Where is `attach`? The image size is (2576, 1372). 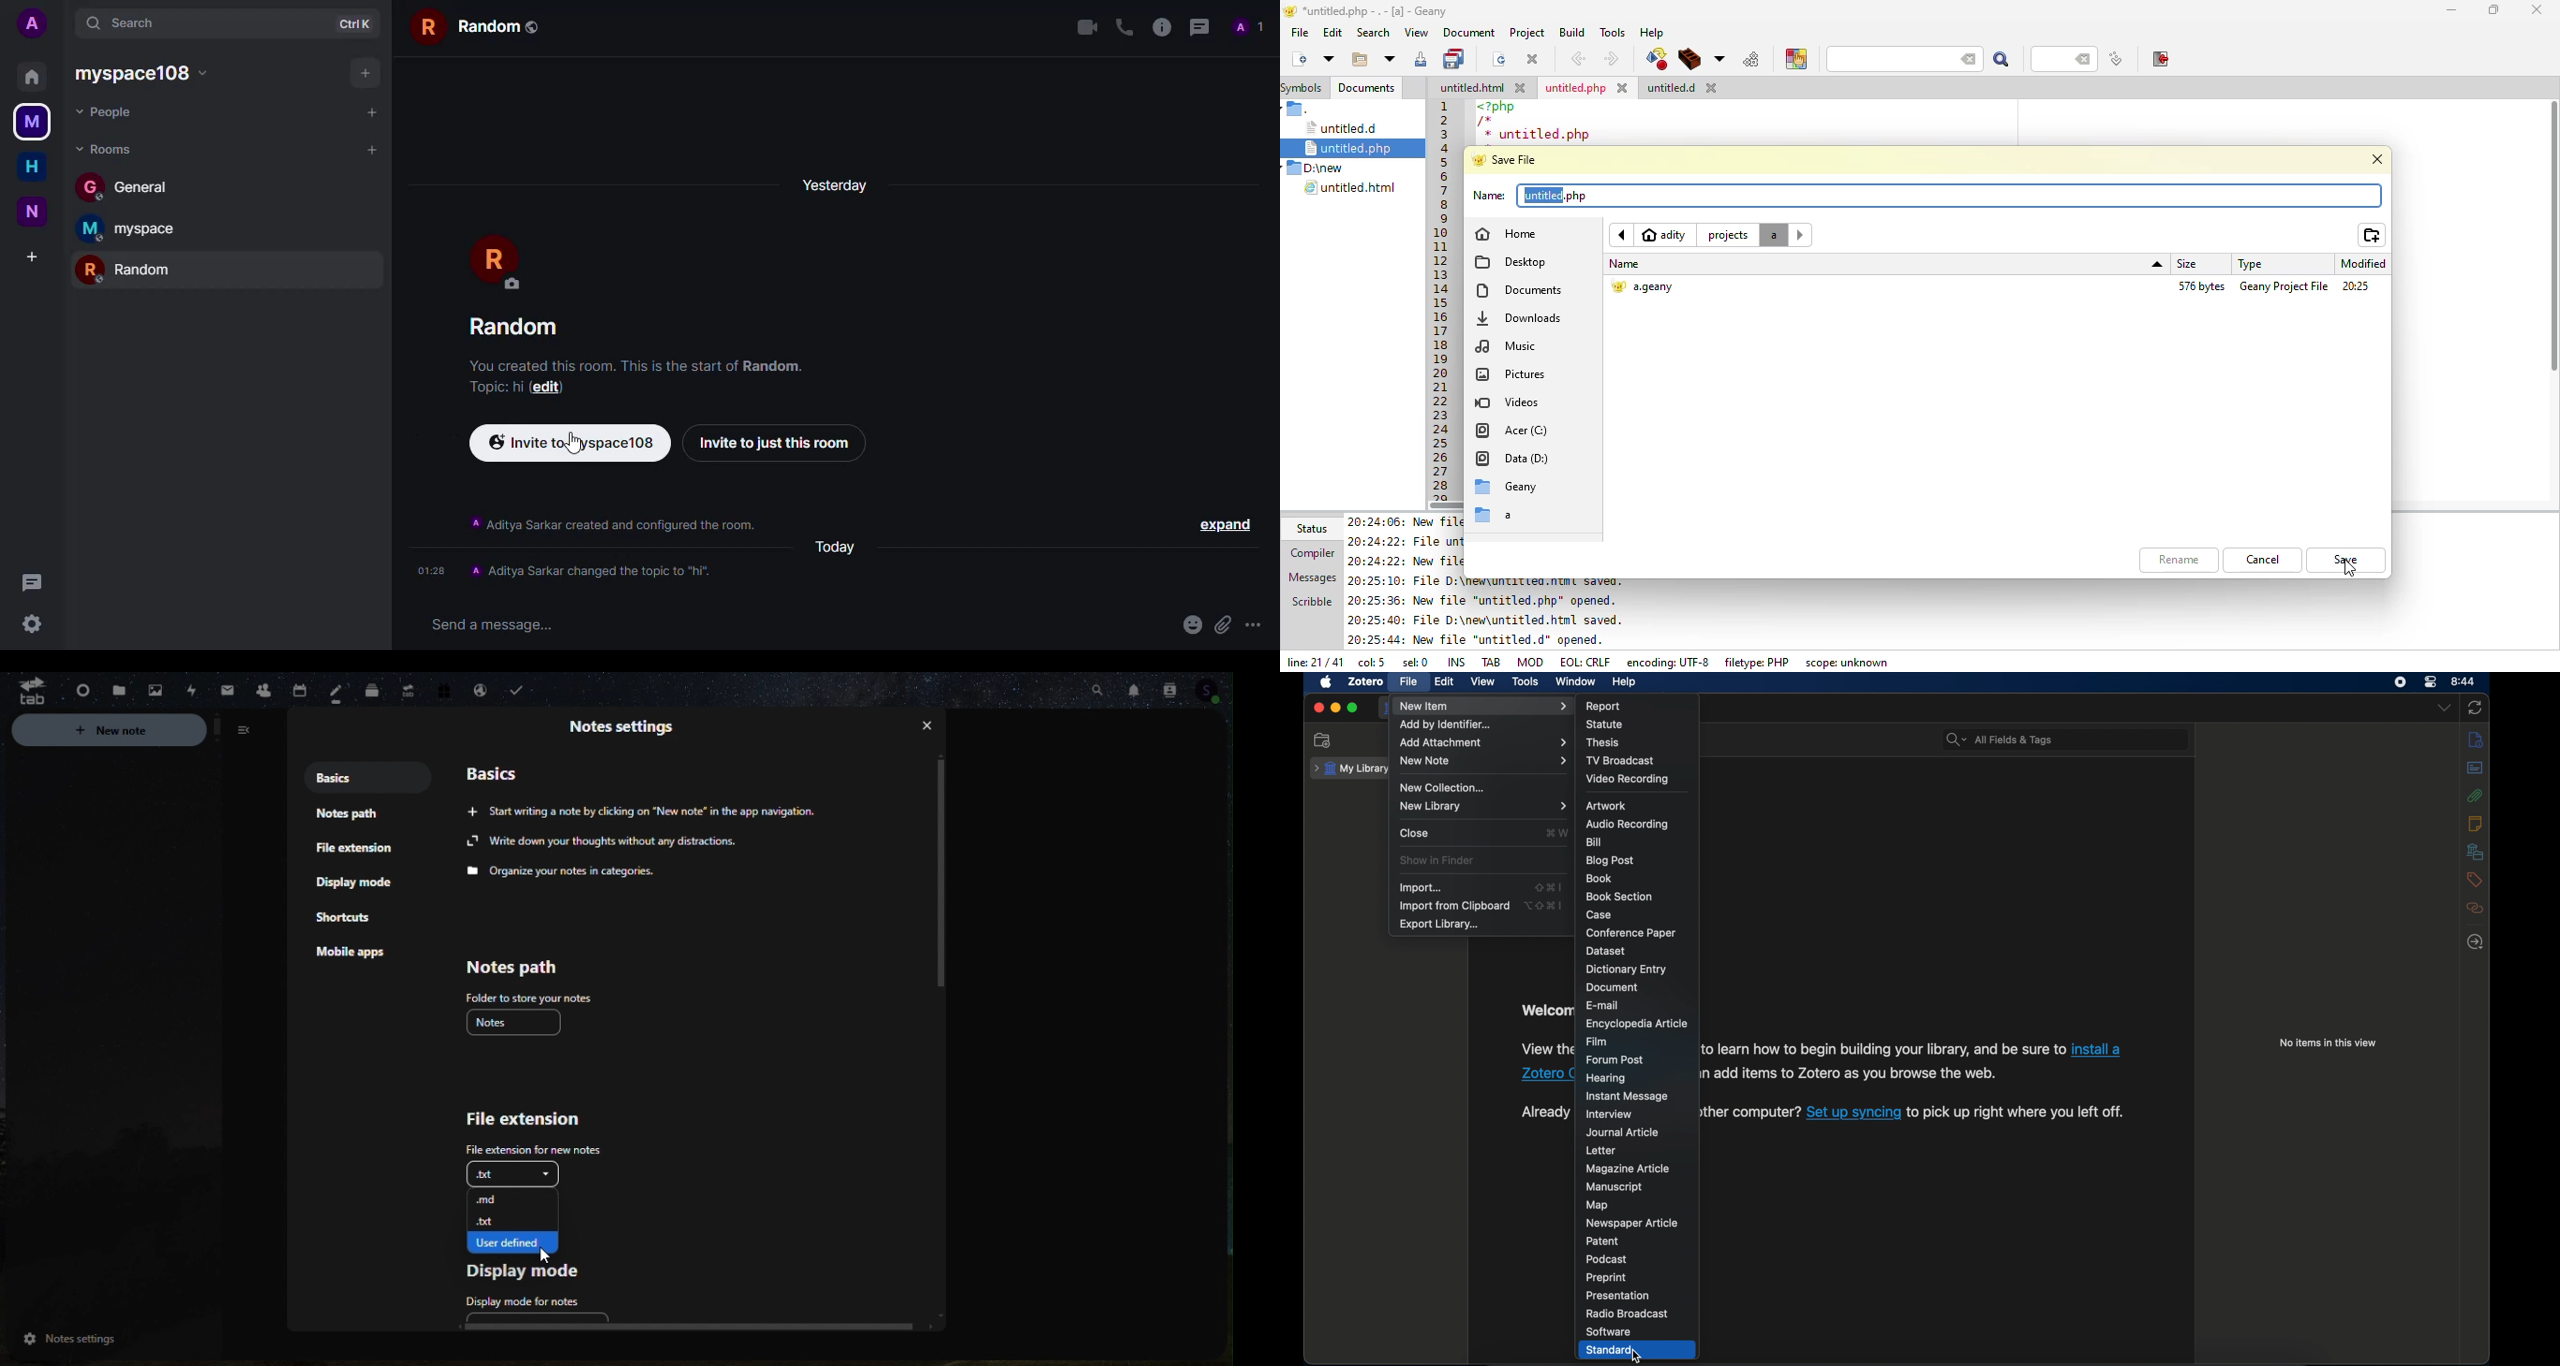
attach is located at coordinates (1221, 625).